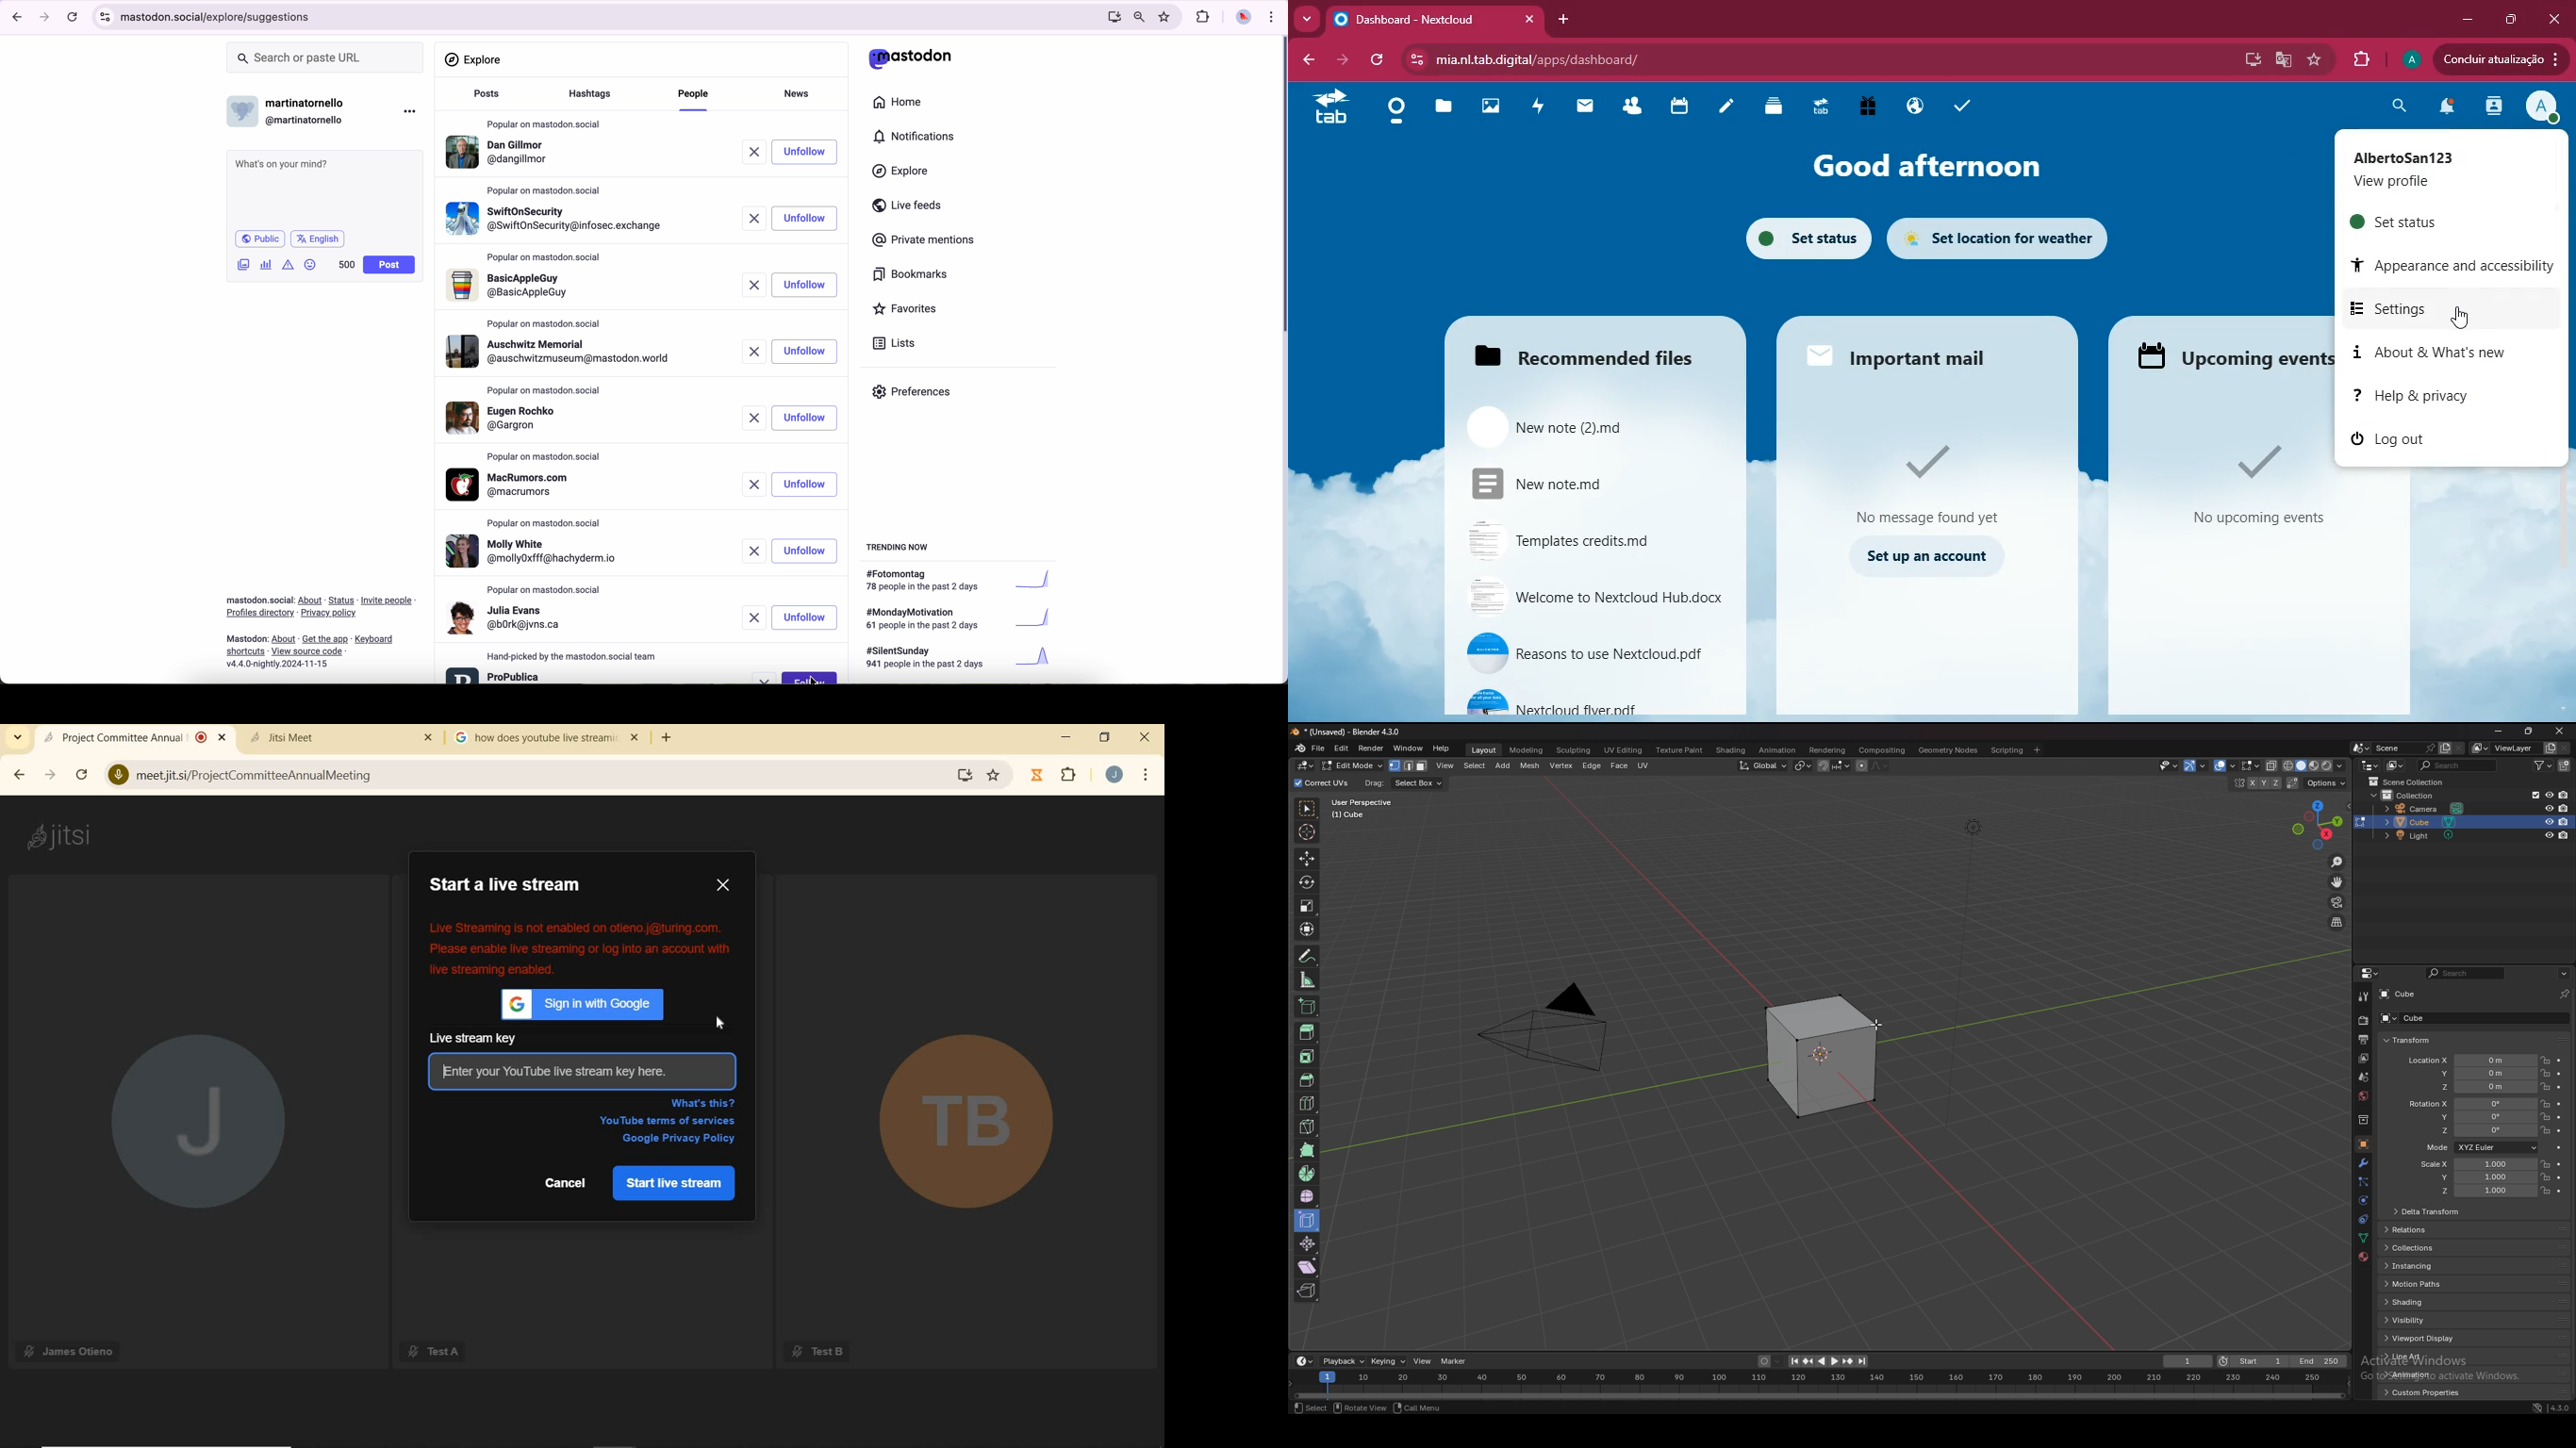 This screenshot has height=1456, width=2576. What do you see at coordinates (2361, 1040) in the screenshot?
I see `output` at bounding box center [2361, 1040].